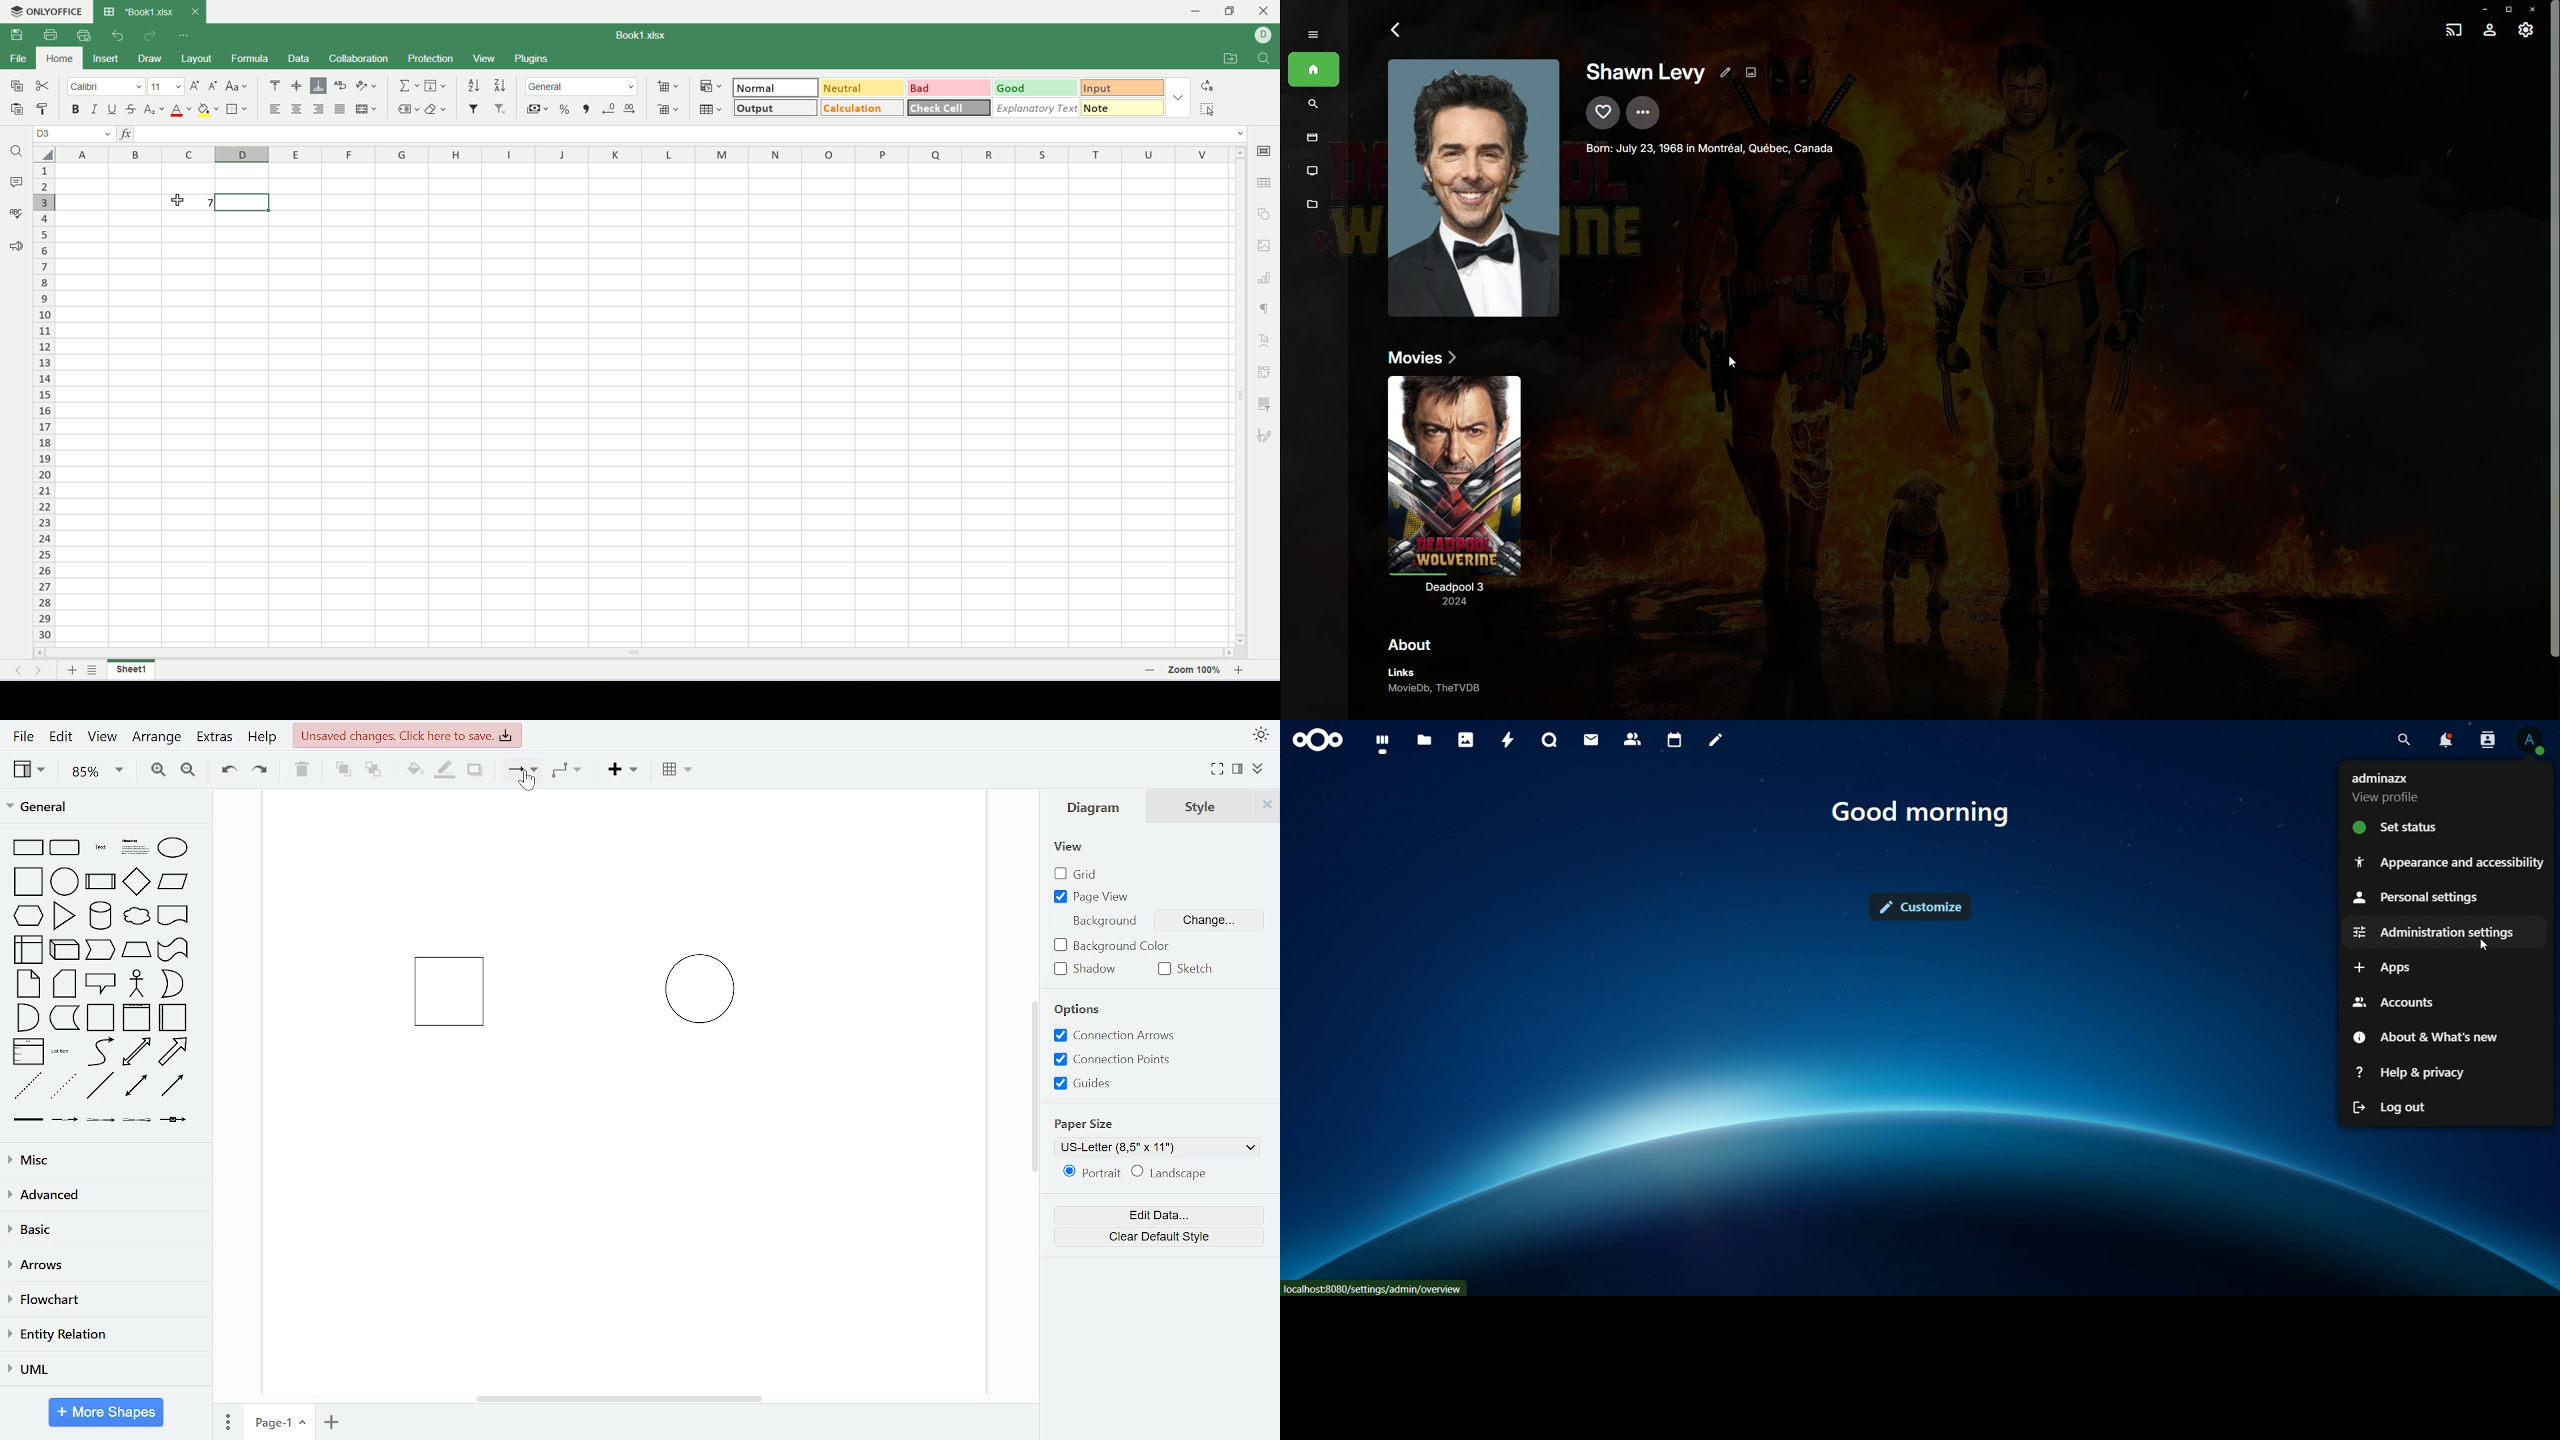 Image resolution: width=2576 pixels, height=1456 pixels. What do you see at coordinates (102, 1336) in the screenshot?
I see `entity relation` at bounding box center [102, 1336].